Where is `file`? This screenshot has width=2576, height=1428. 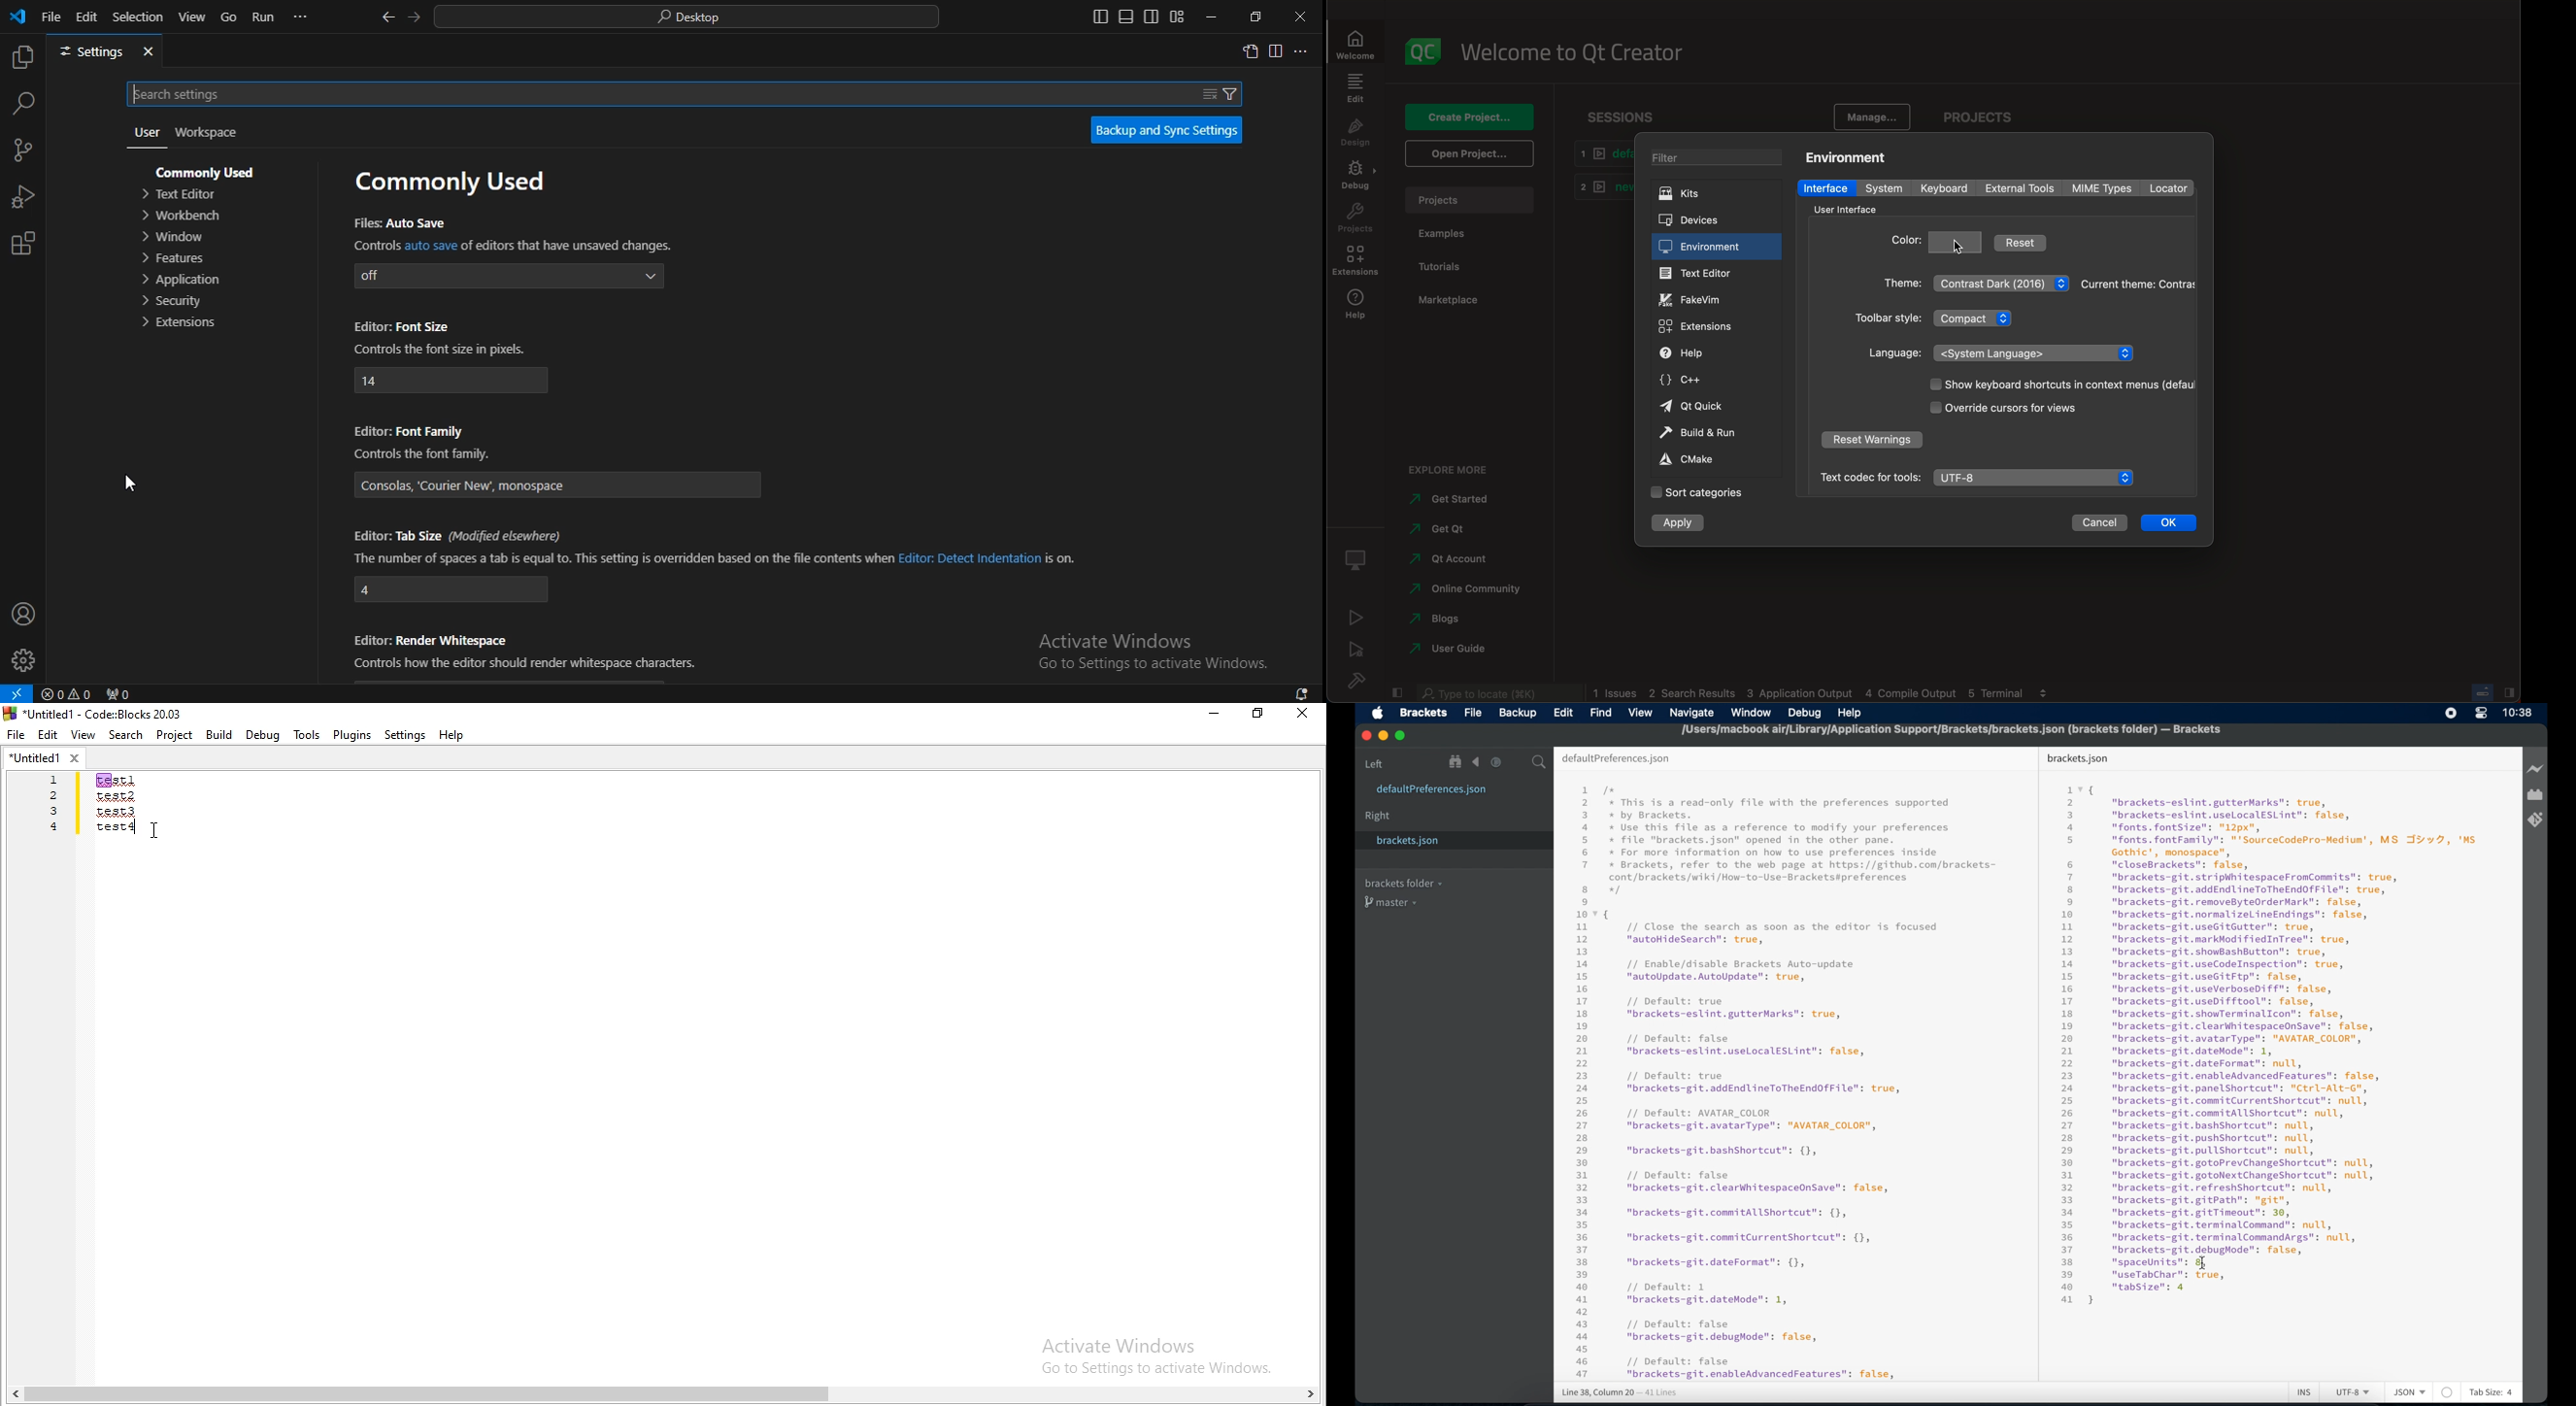 file is located at coordinates (1474, 713).